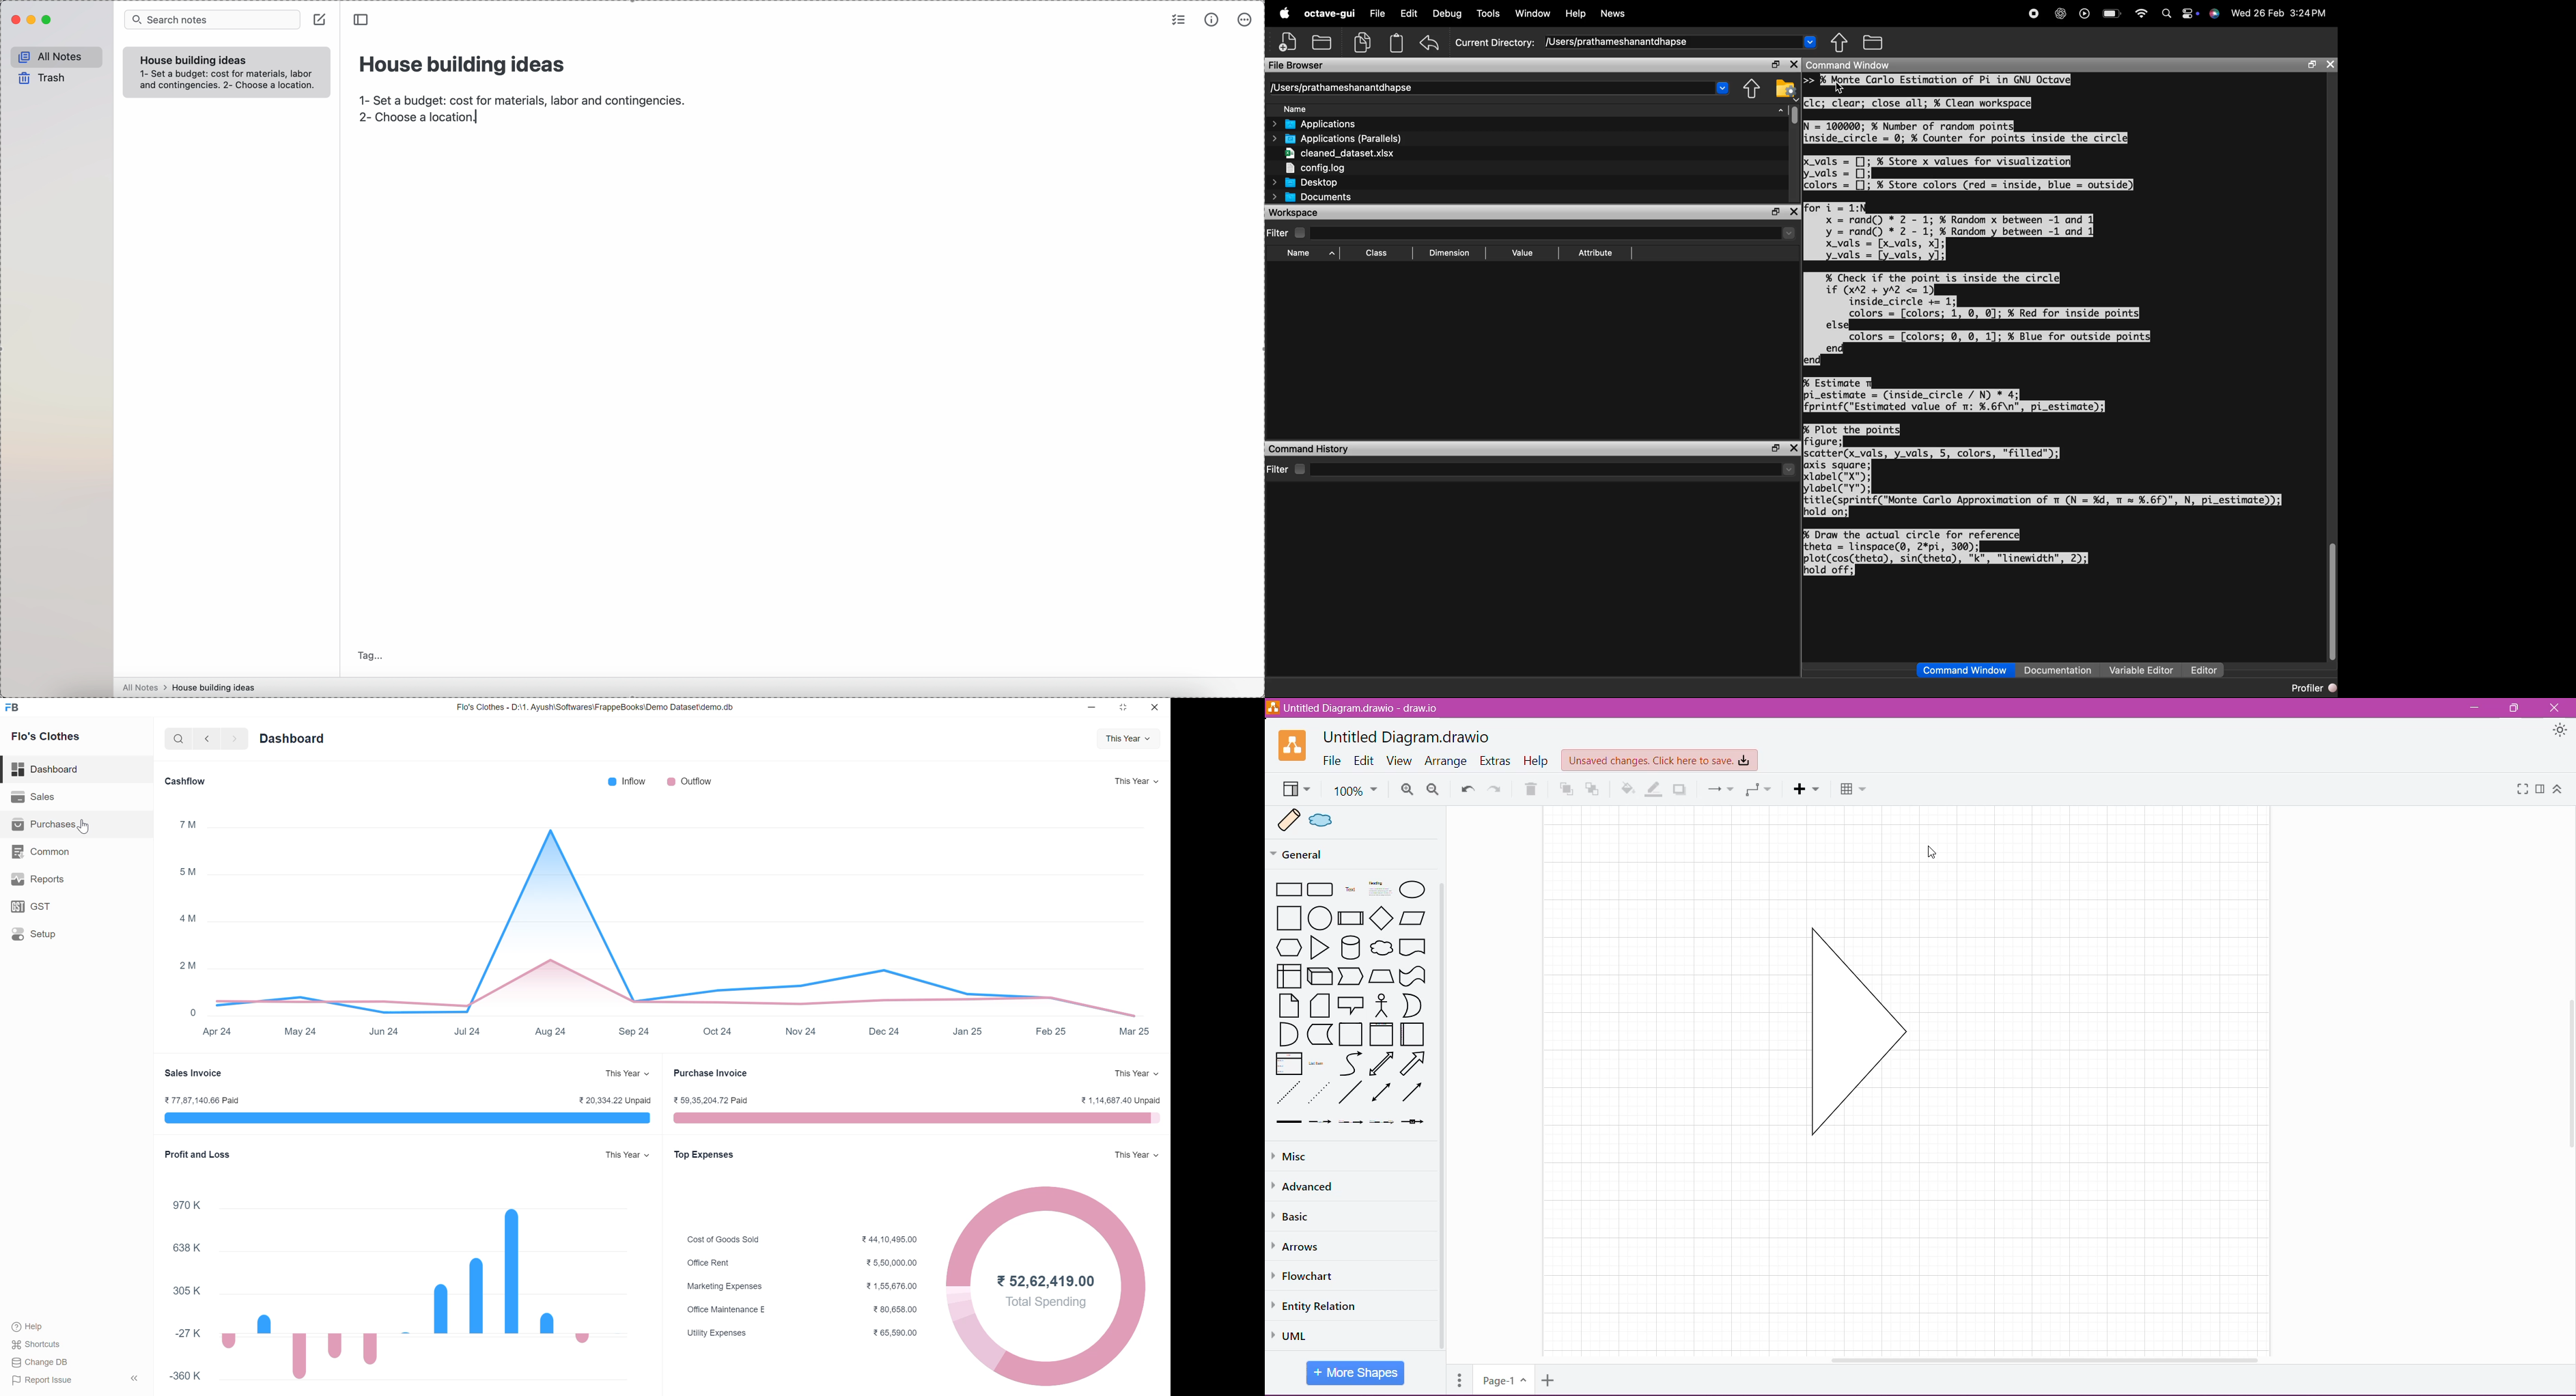 This screenshot has width=2576, height=1400. What do you see at coordinates (187, 1248) in the screenshot?
I see `638 K` at bounding box center [187, 1248].